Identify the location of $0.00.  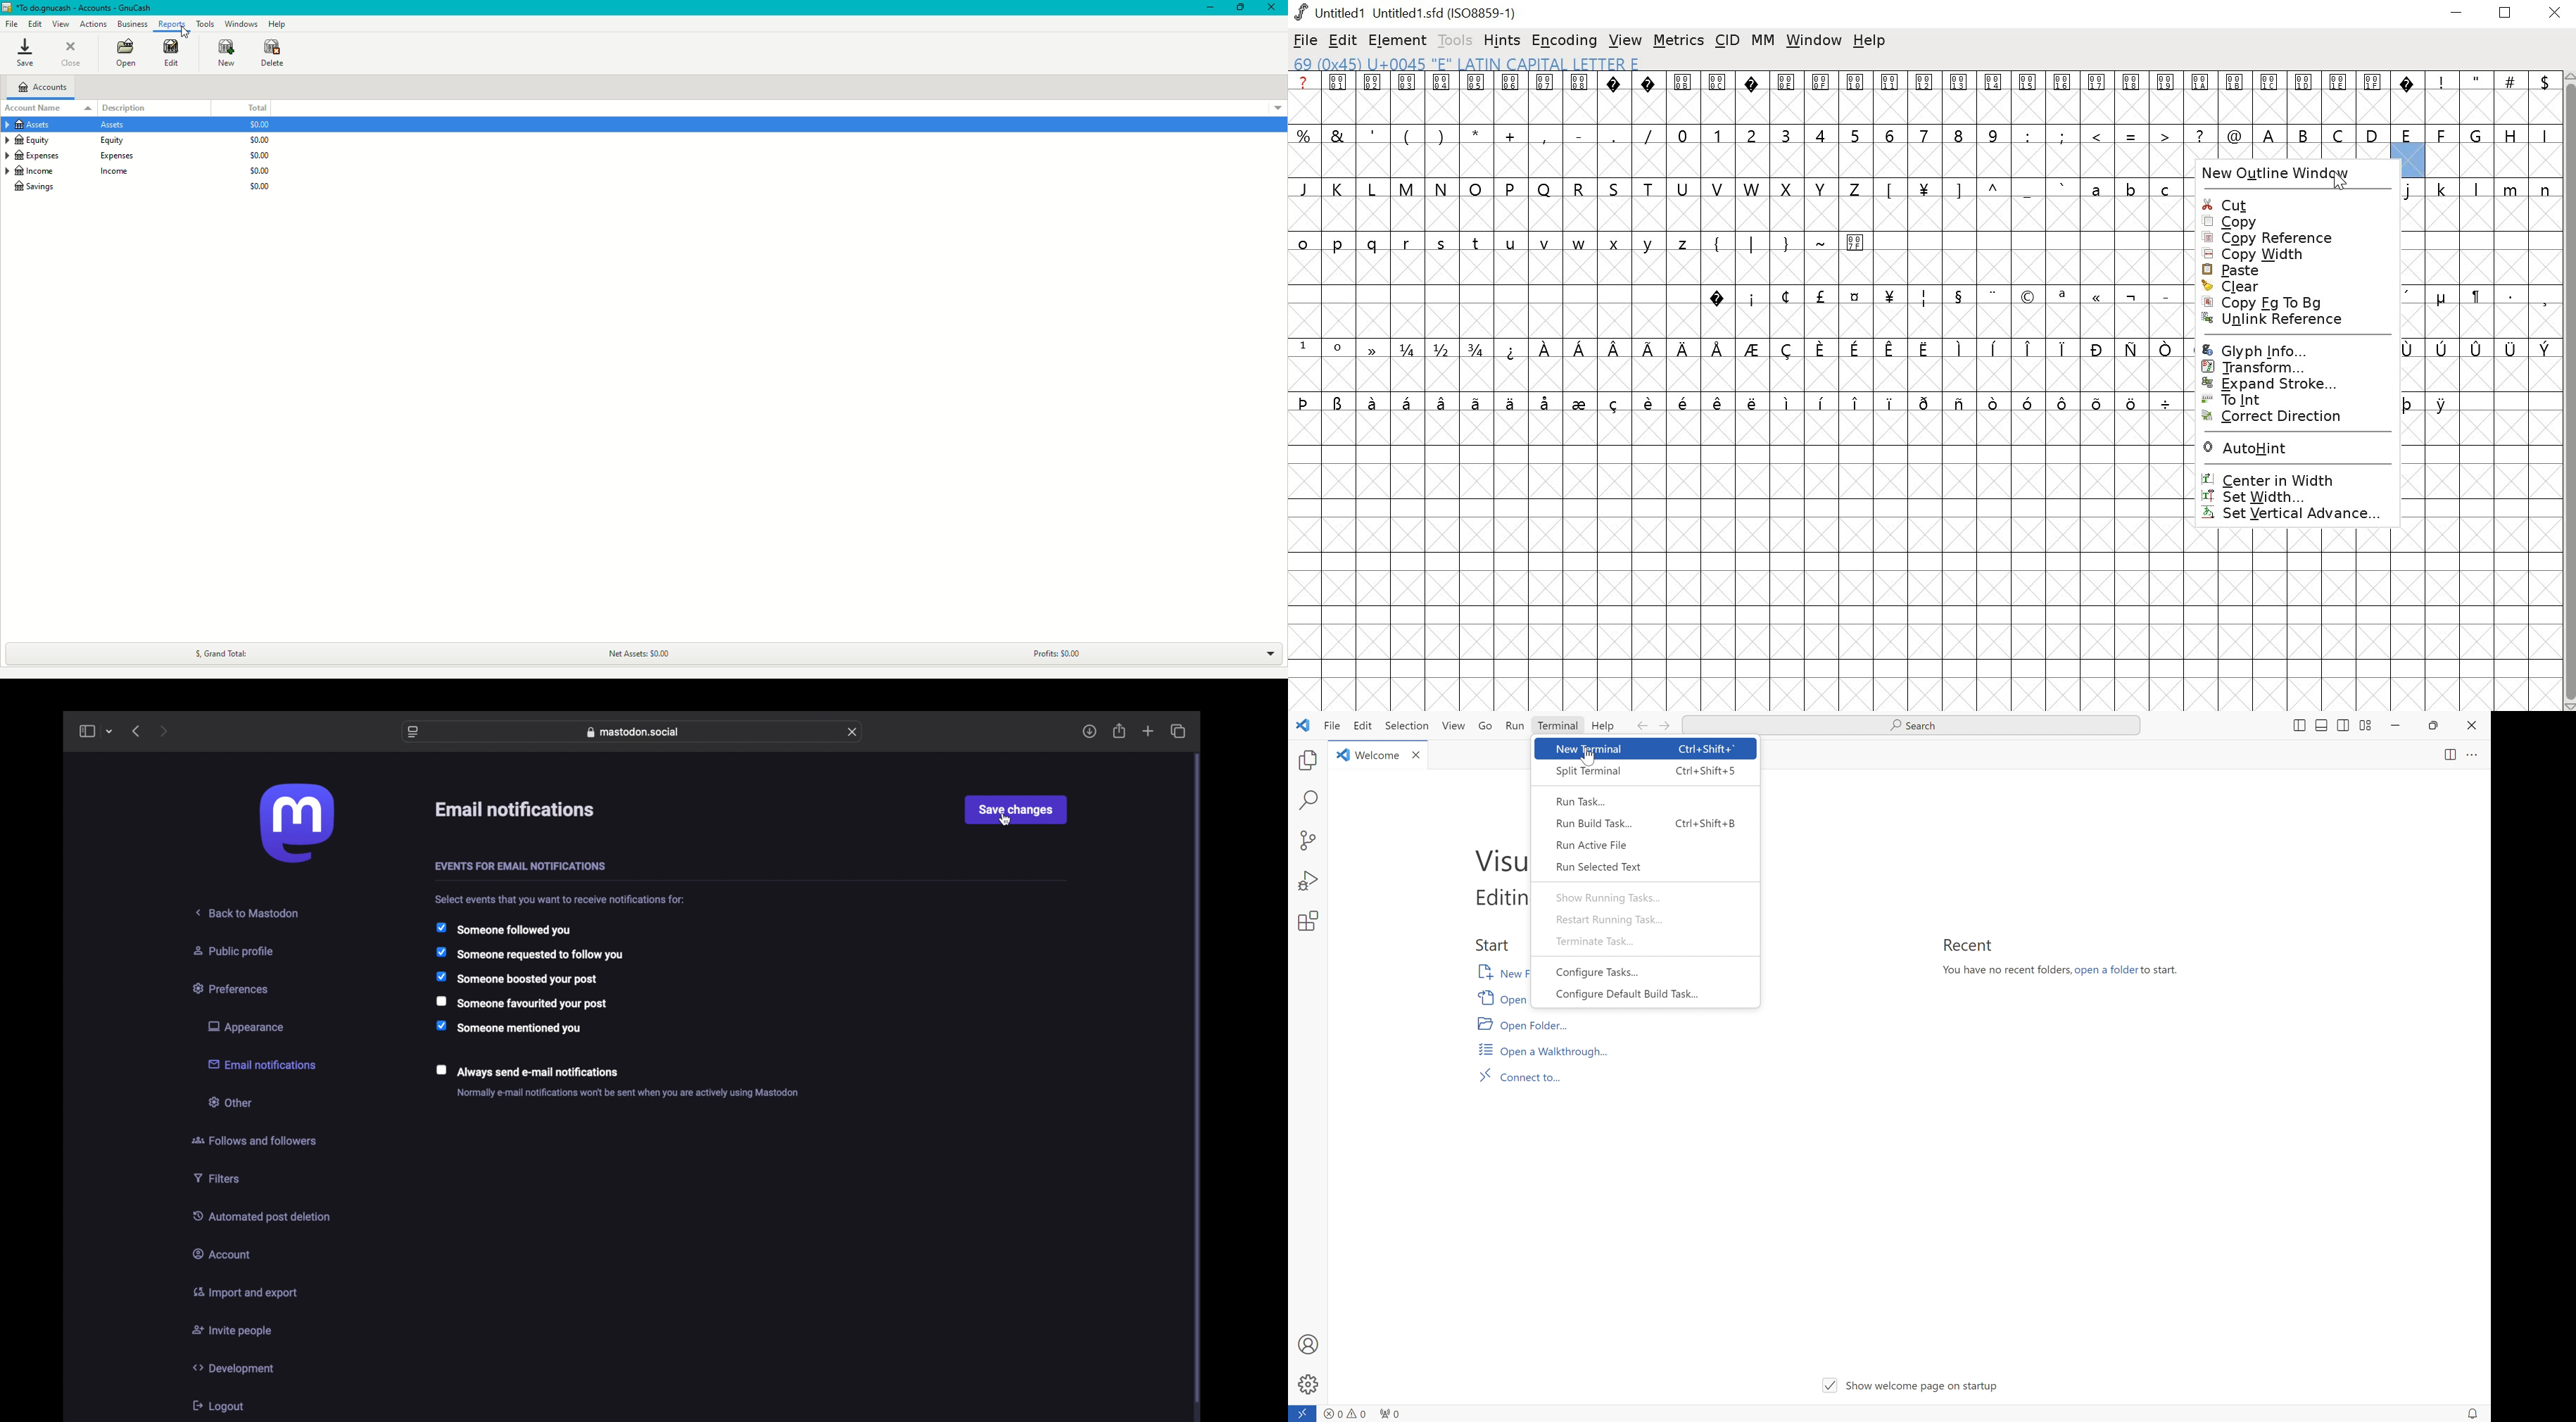
(260, 140).